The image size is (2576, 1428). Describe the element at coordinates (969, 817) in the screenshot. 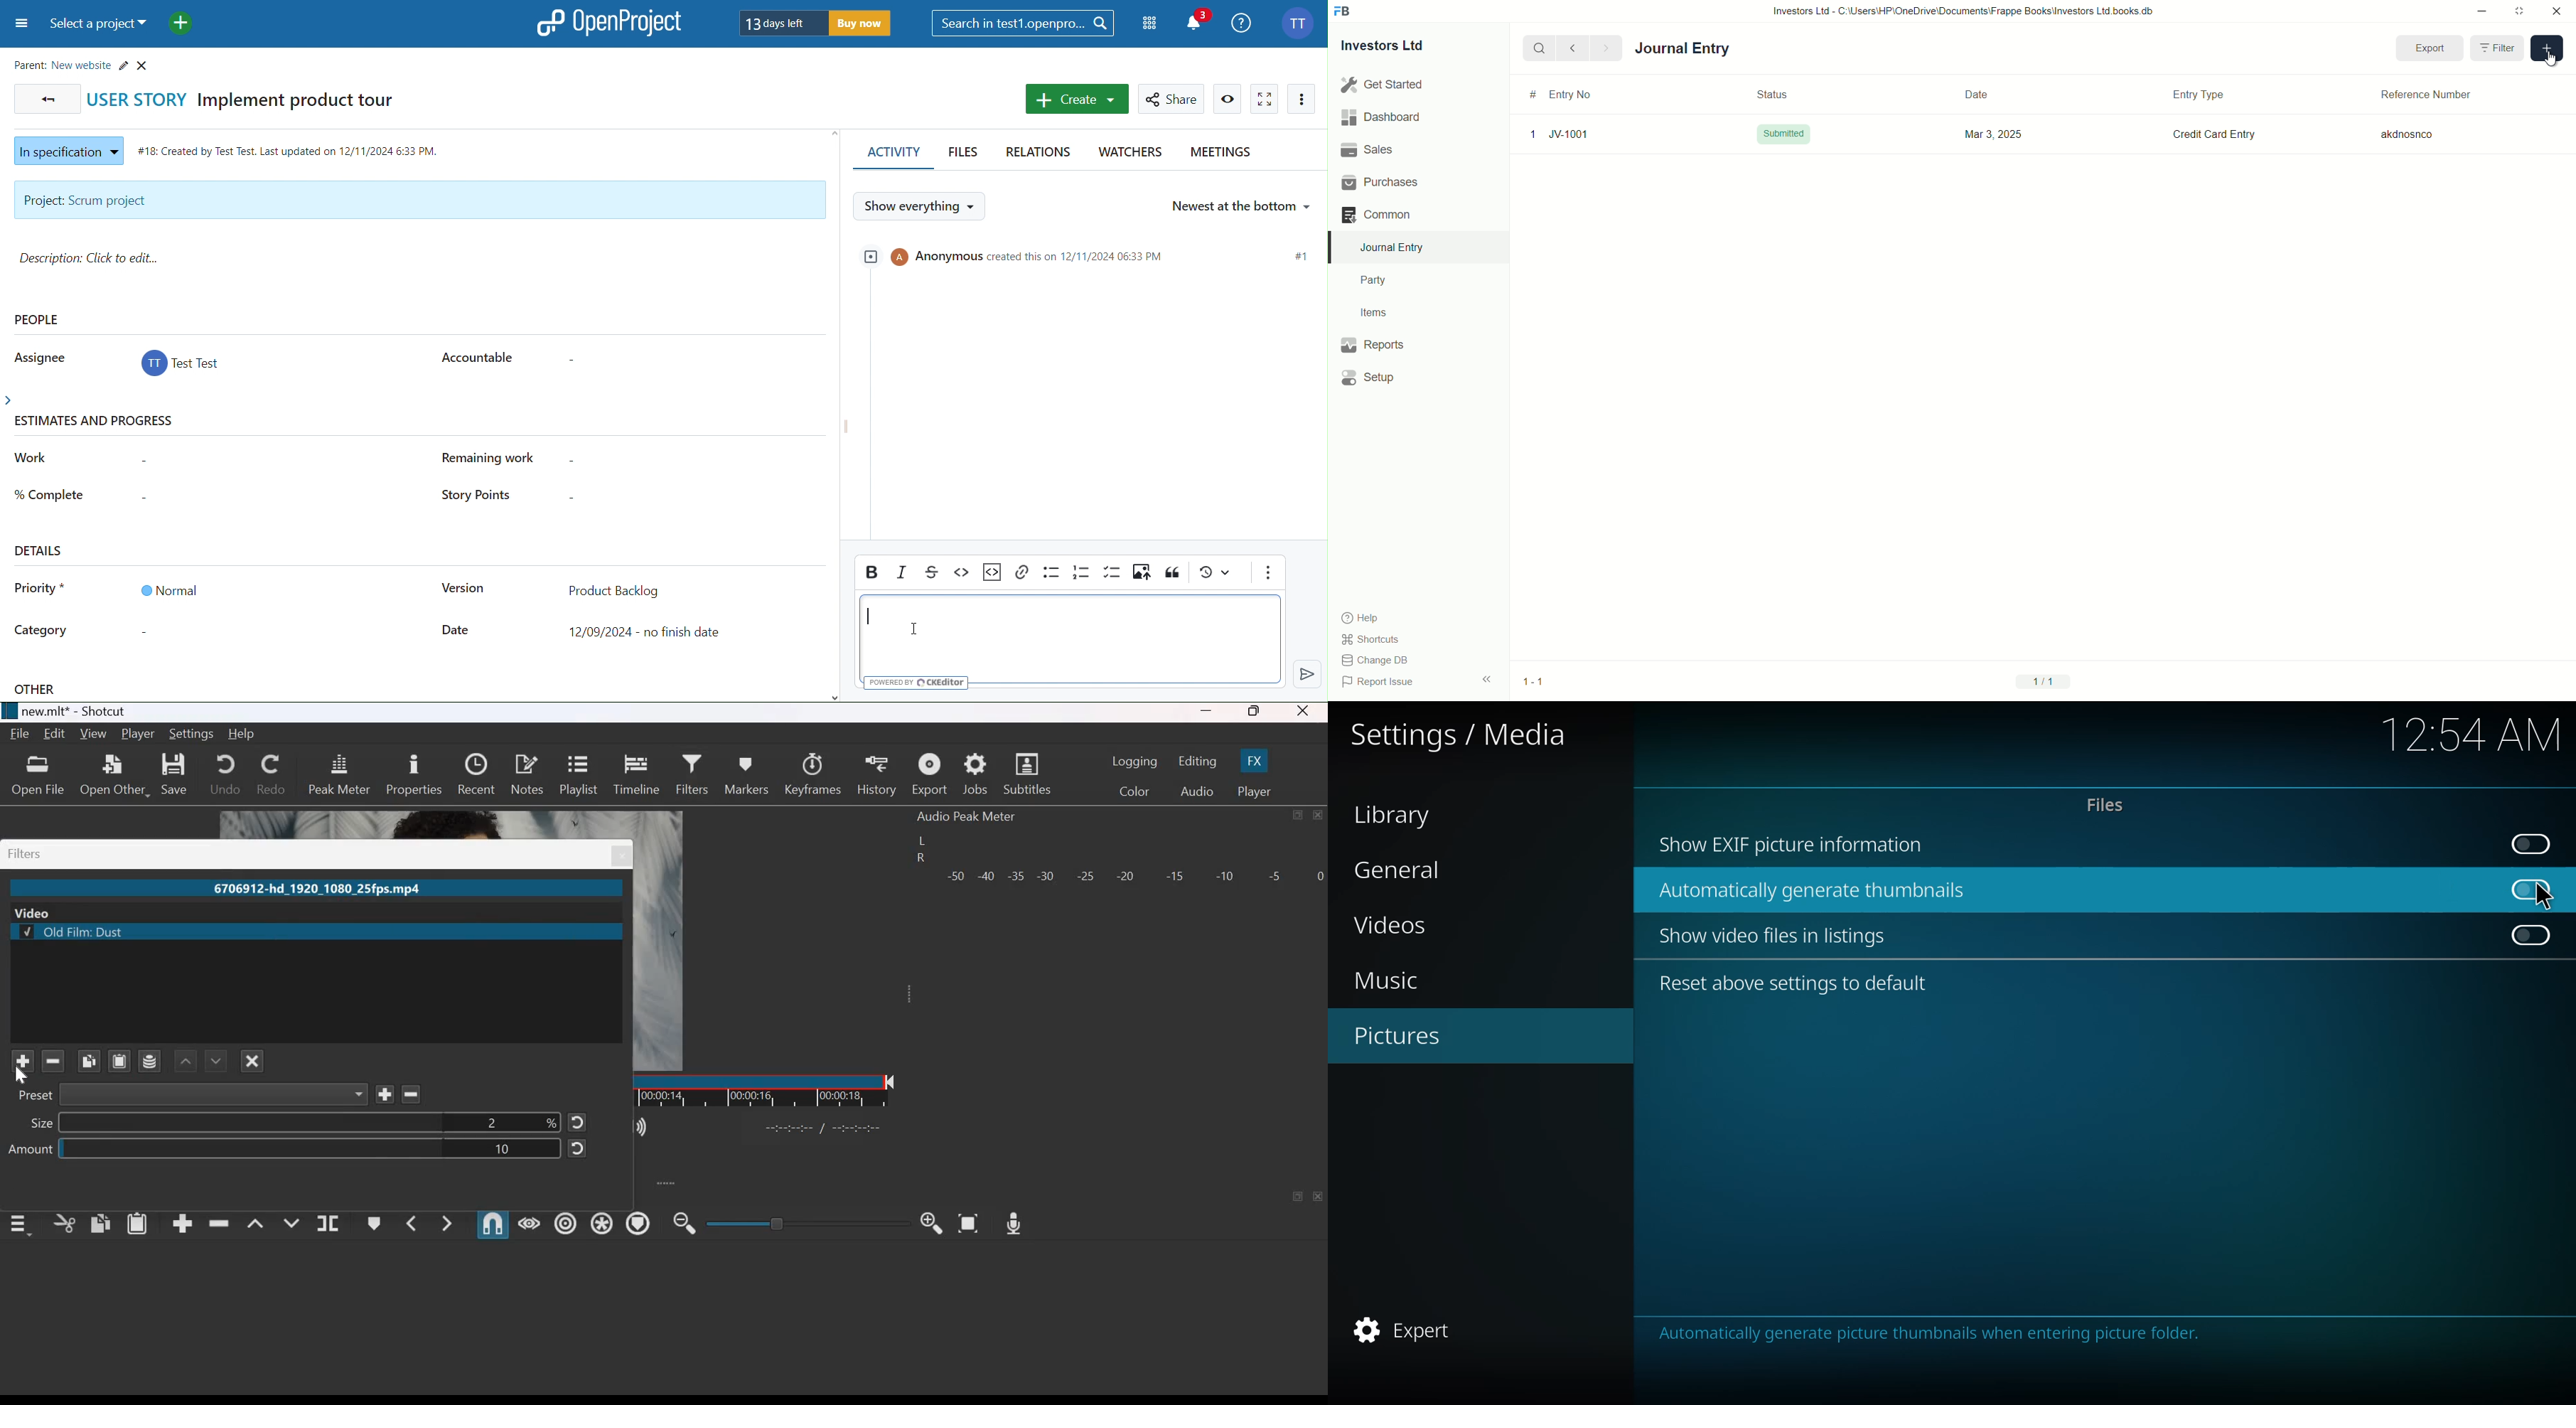

I see `Audio Peak Meter` at that location.